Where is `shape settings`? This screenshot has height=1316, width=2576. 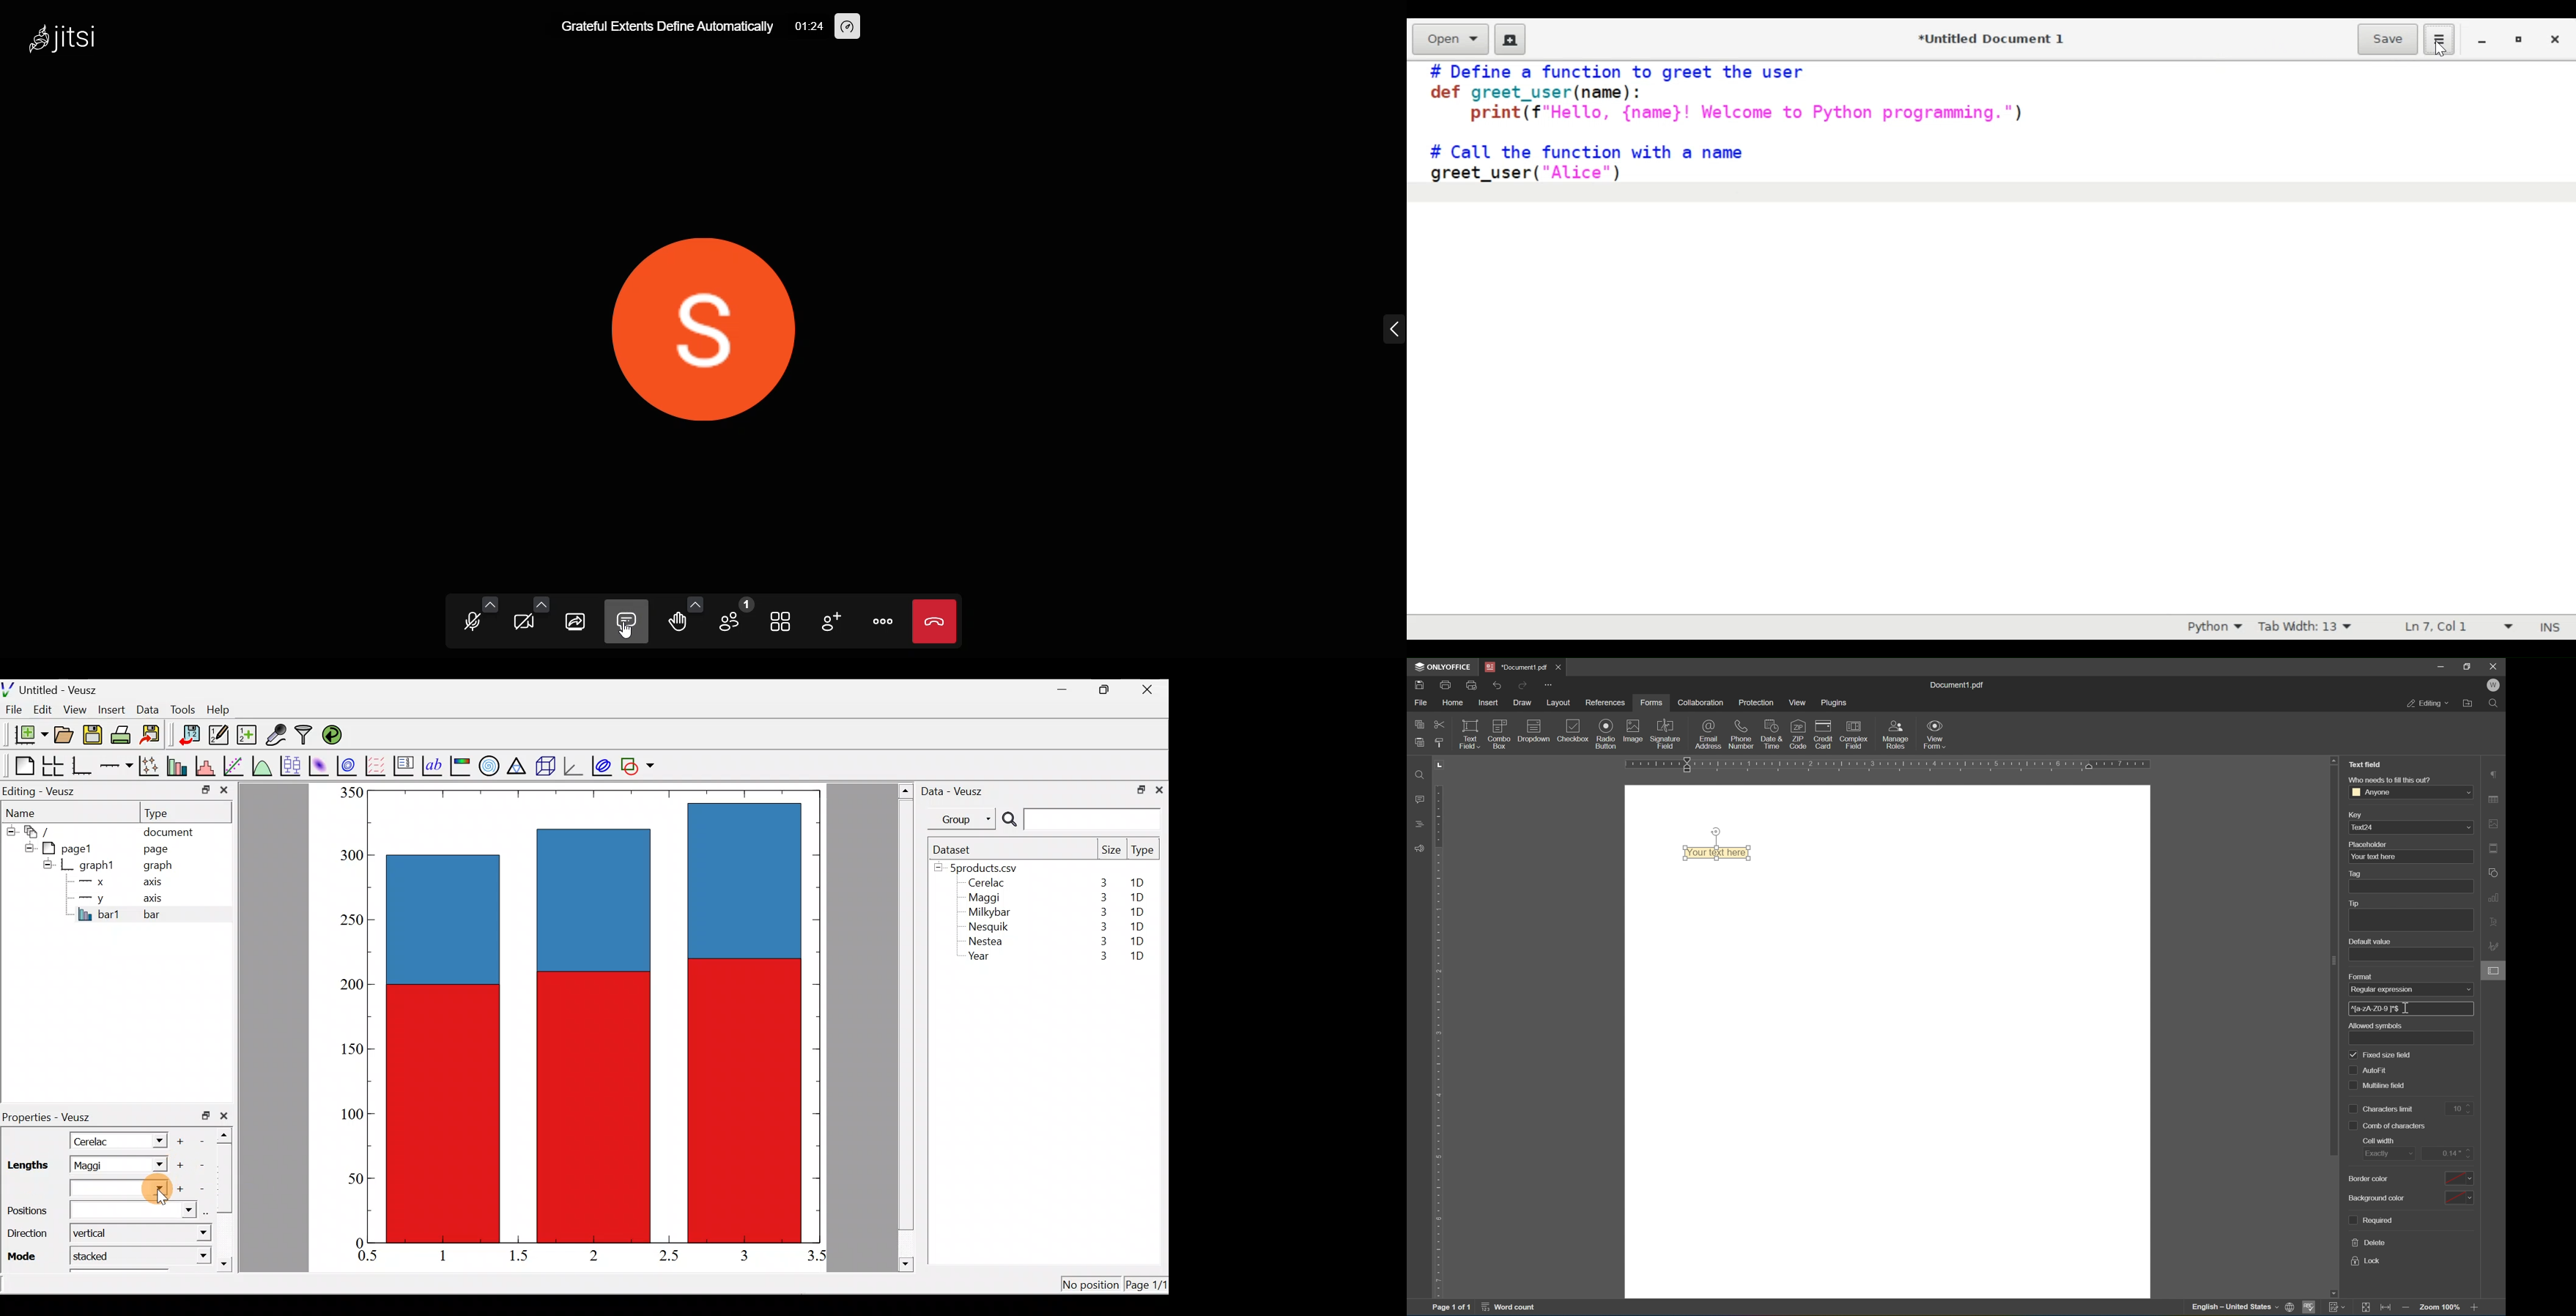
shape settings is located at coordinates (2495, 872).